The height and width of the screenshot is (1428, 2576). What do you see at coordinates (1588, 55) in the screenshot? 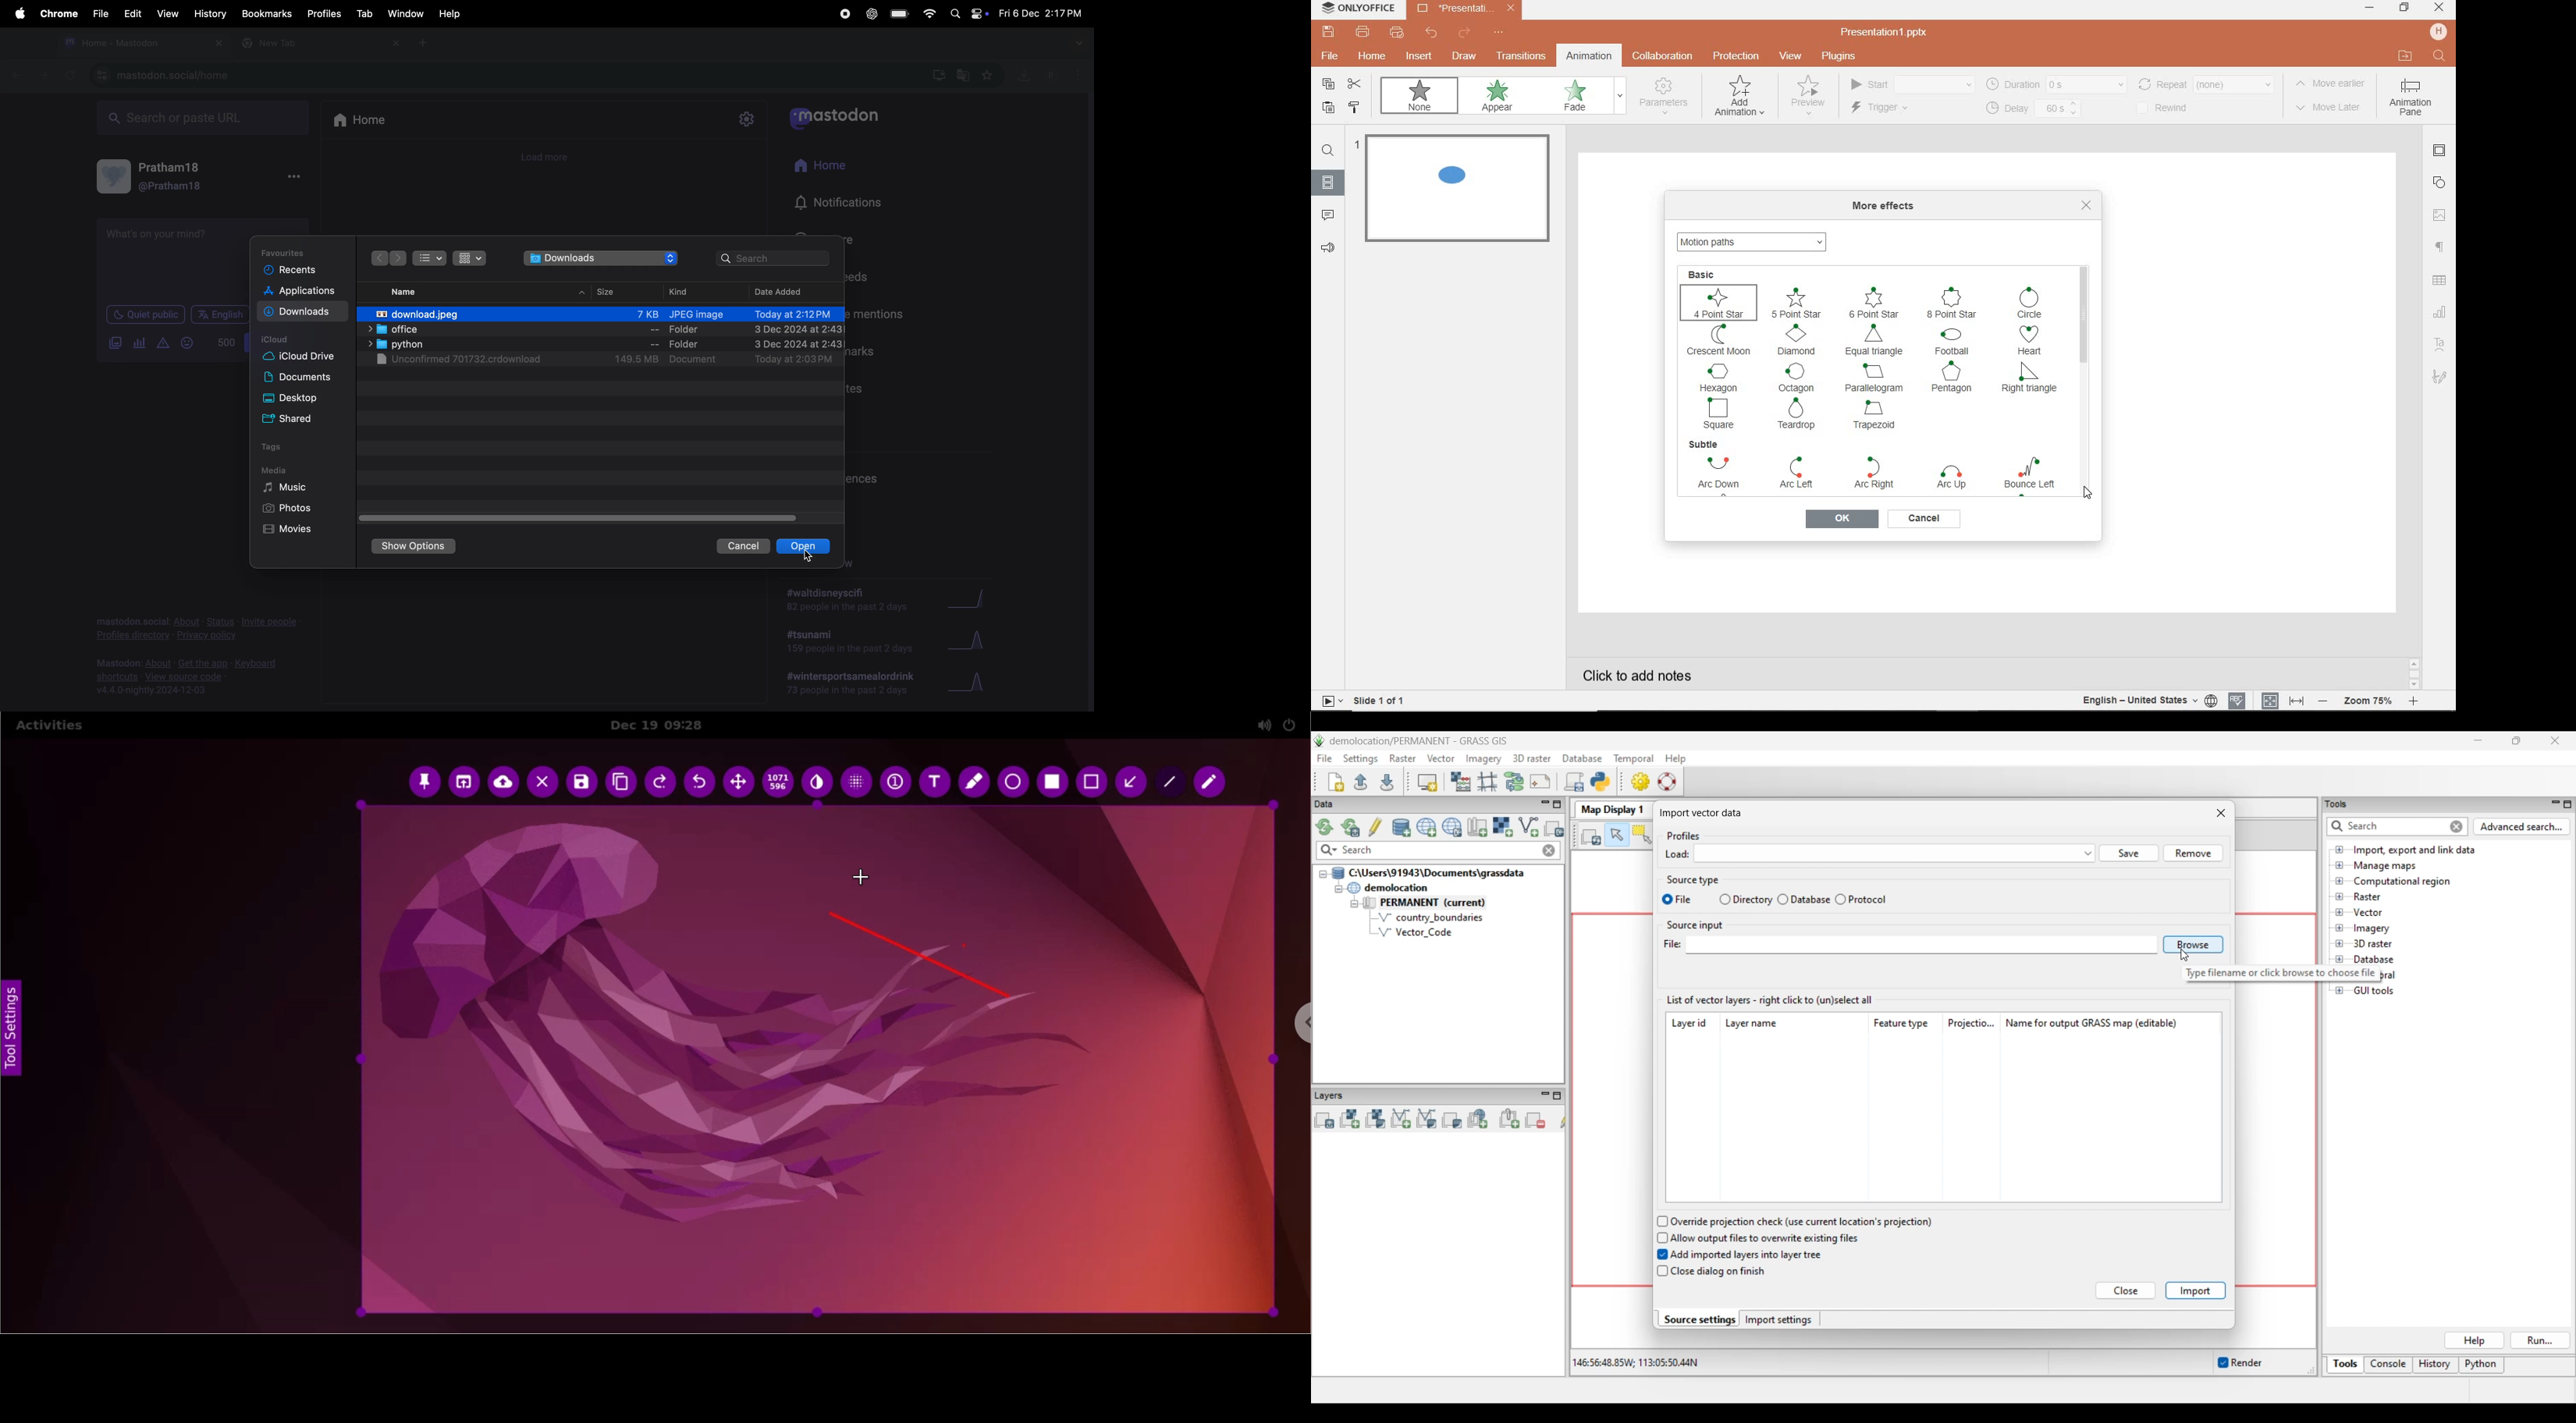
I see `animation` at bounding box center [1588, 55].